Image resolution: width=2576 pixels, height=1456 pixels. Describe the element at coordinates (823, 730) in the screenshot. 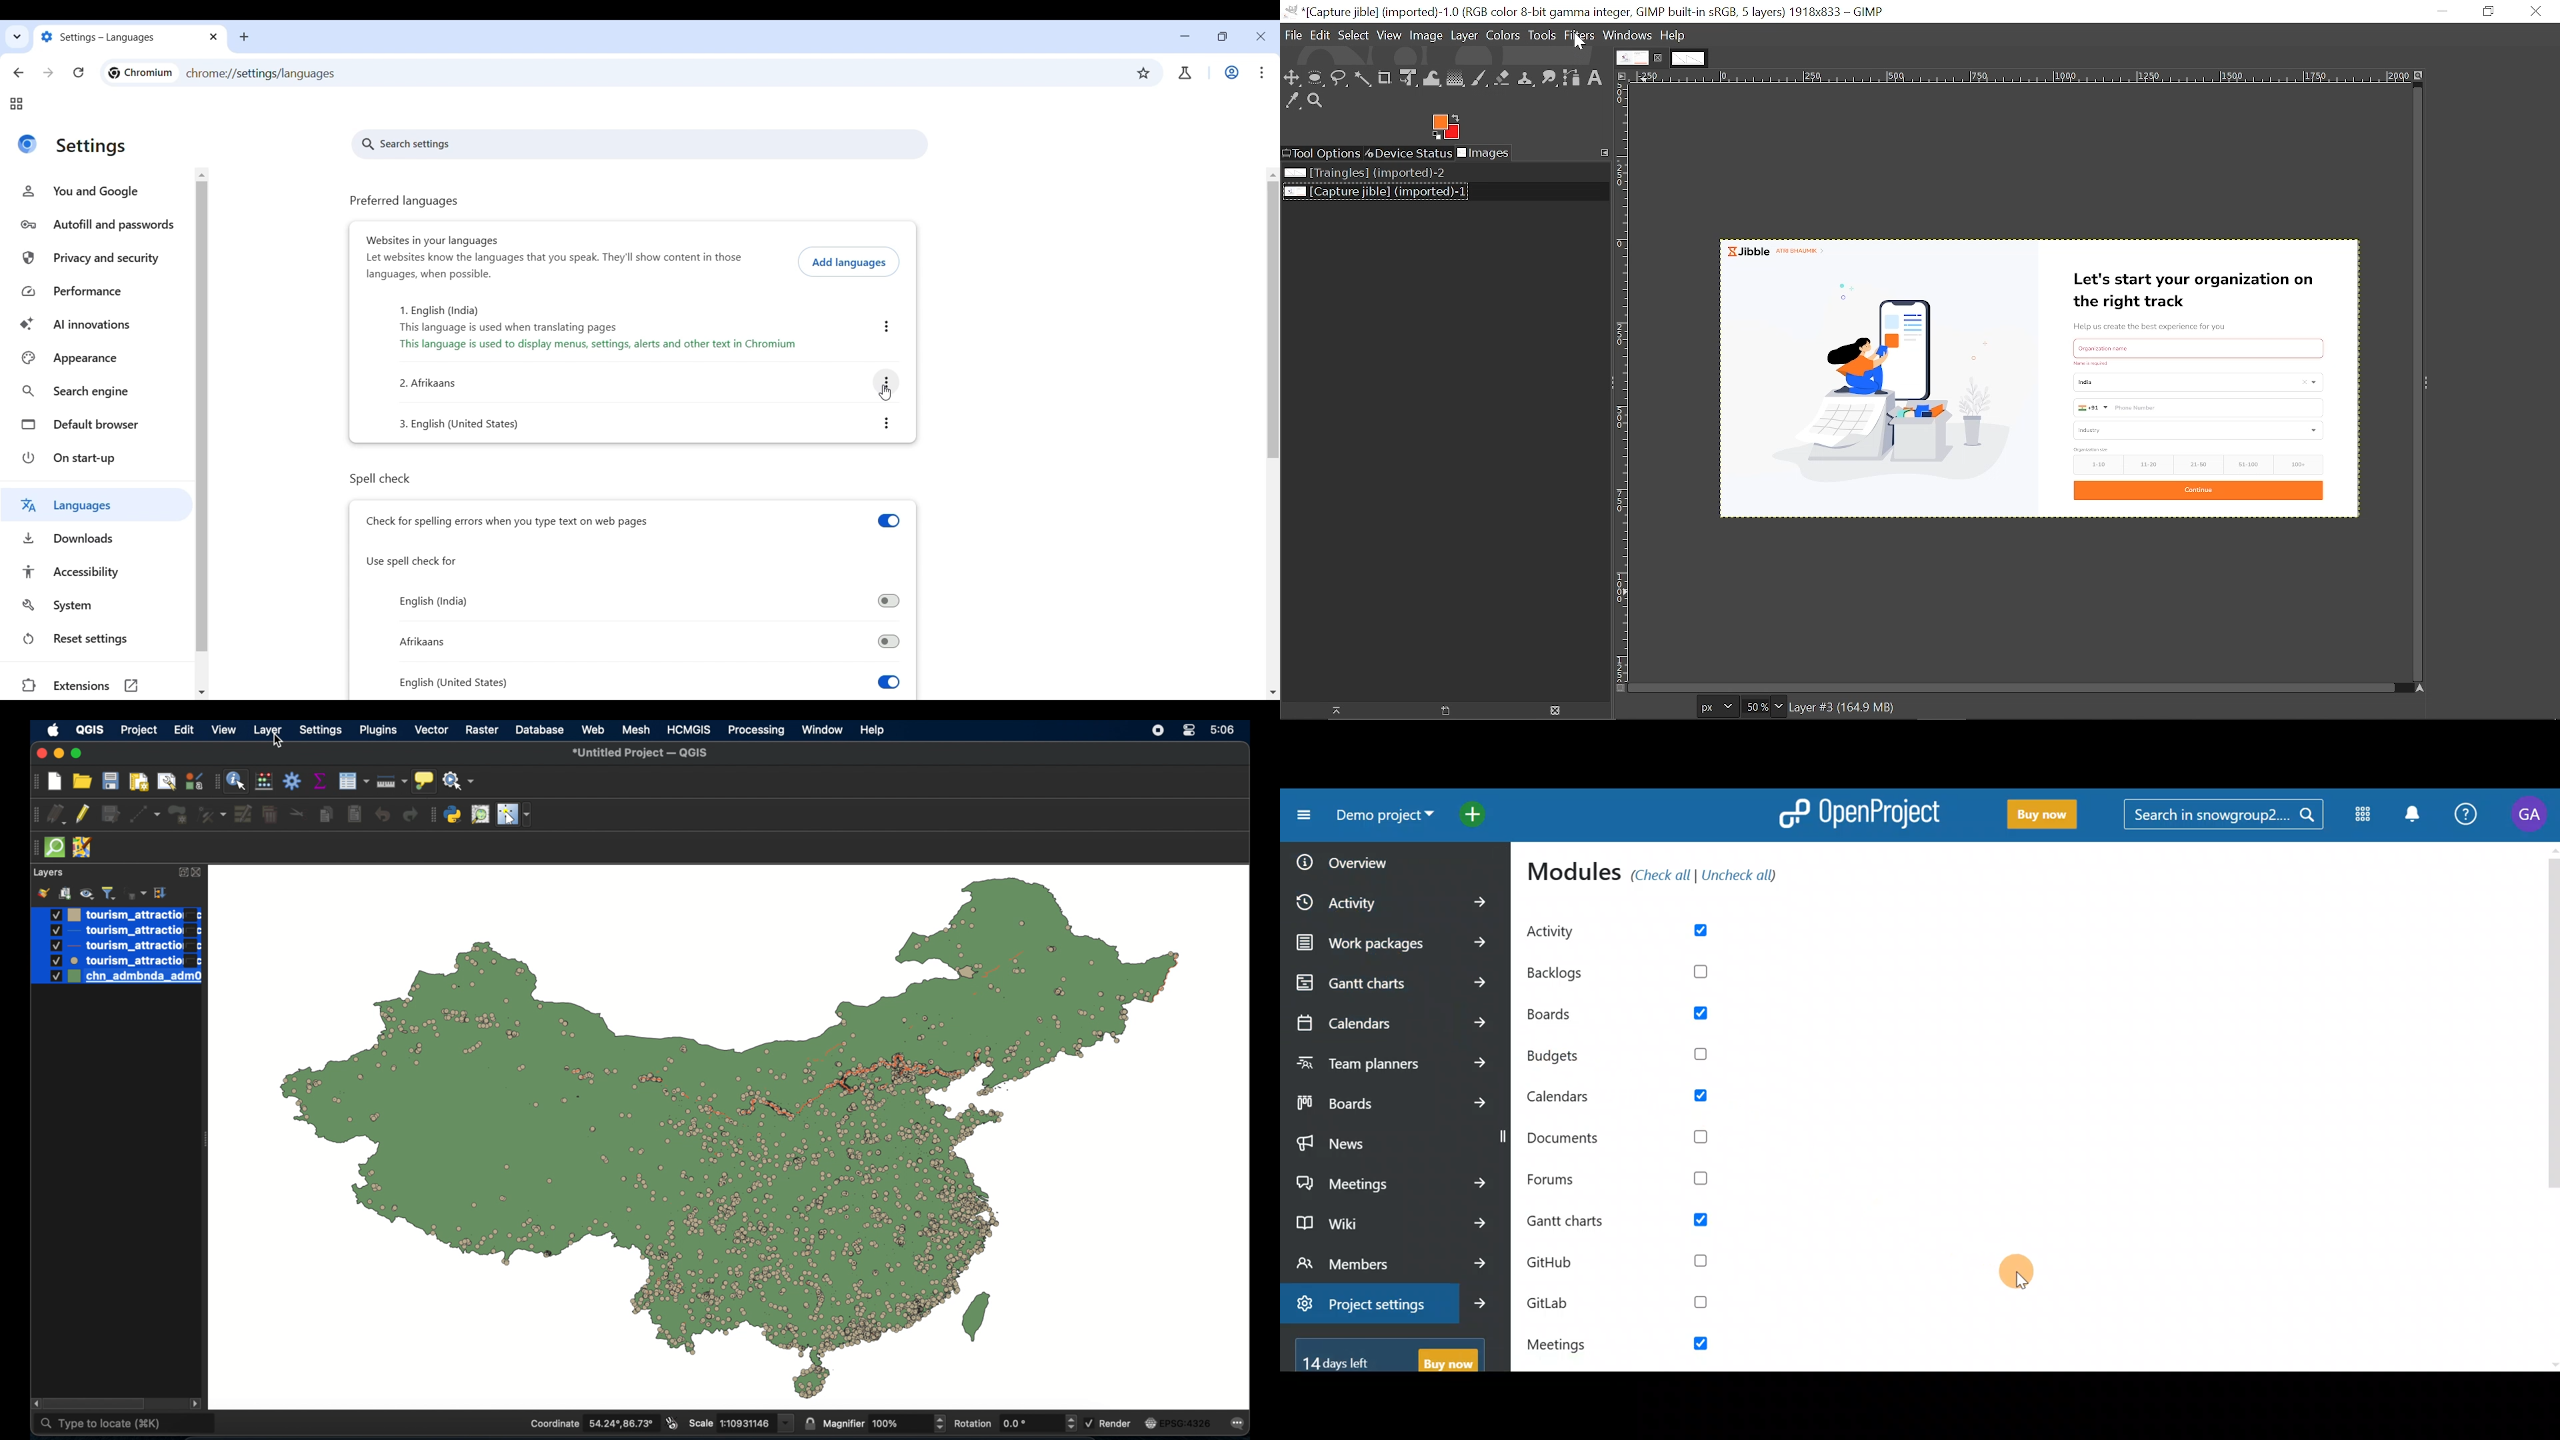

I see `window` at that location.